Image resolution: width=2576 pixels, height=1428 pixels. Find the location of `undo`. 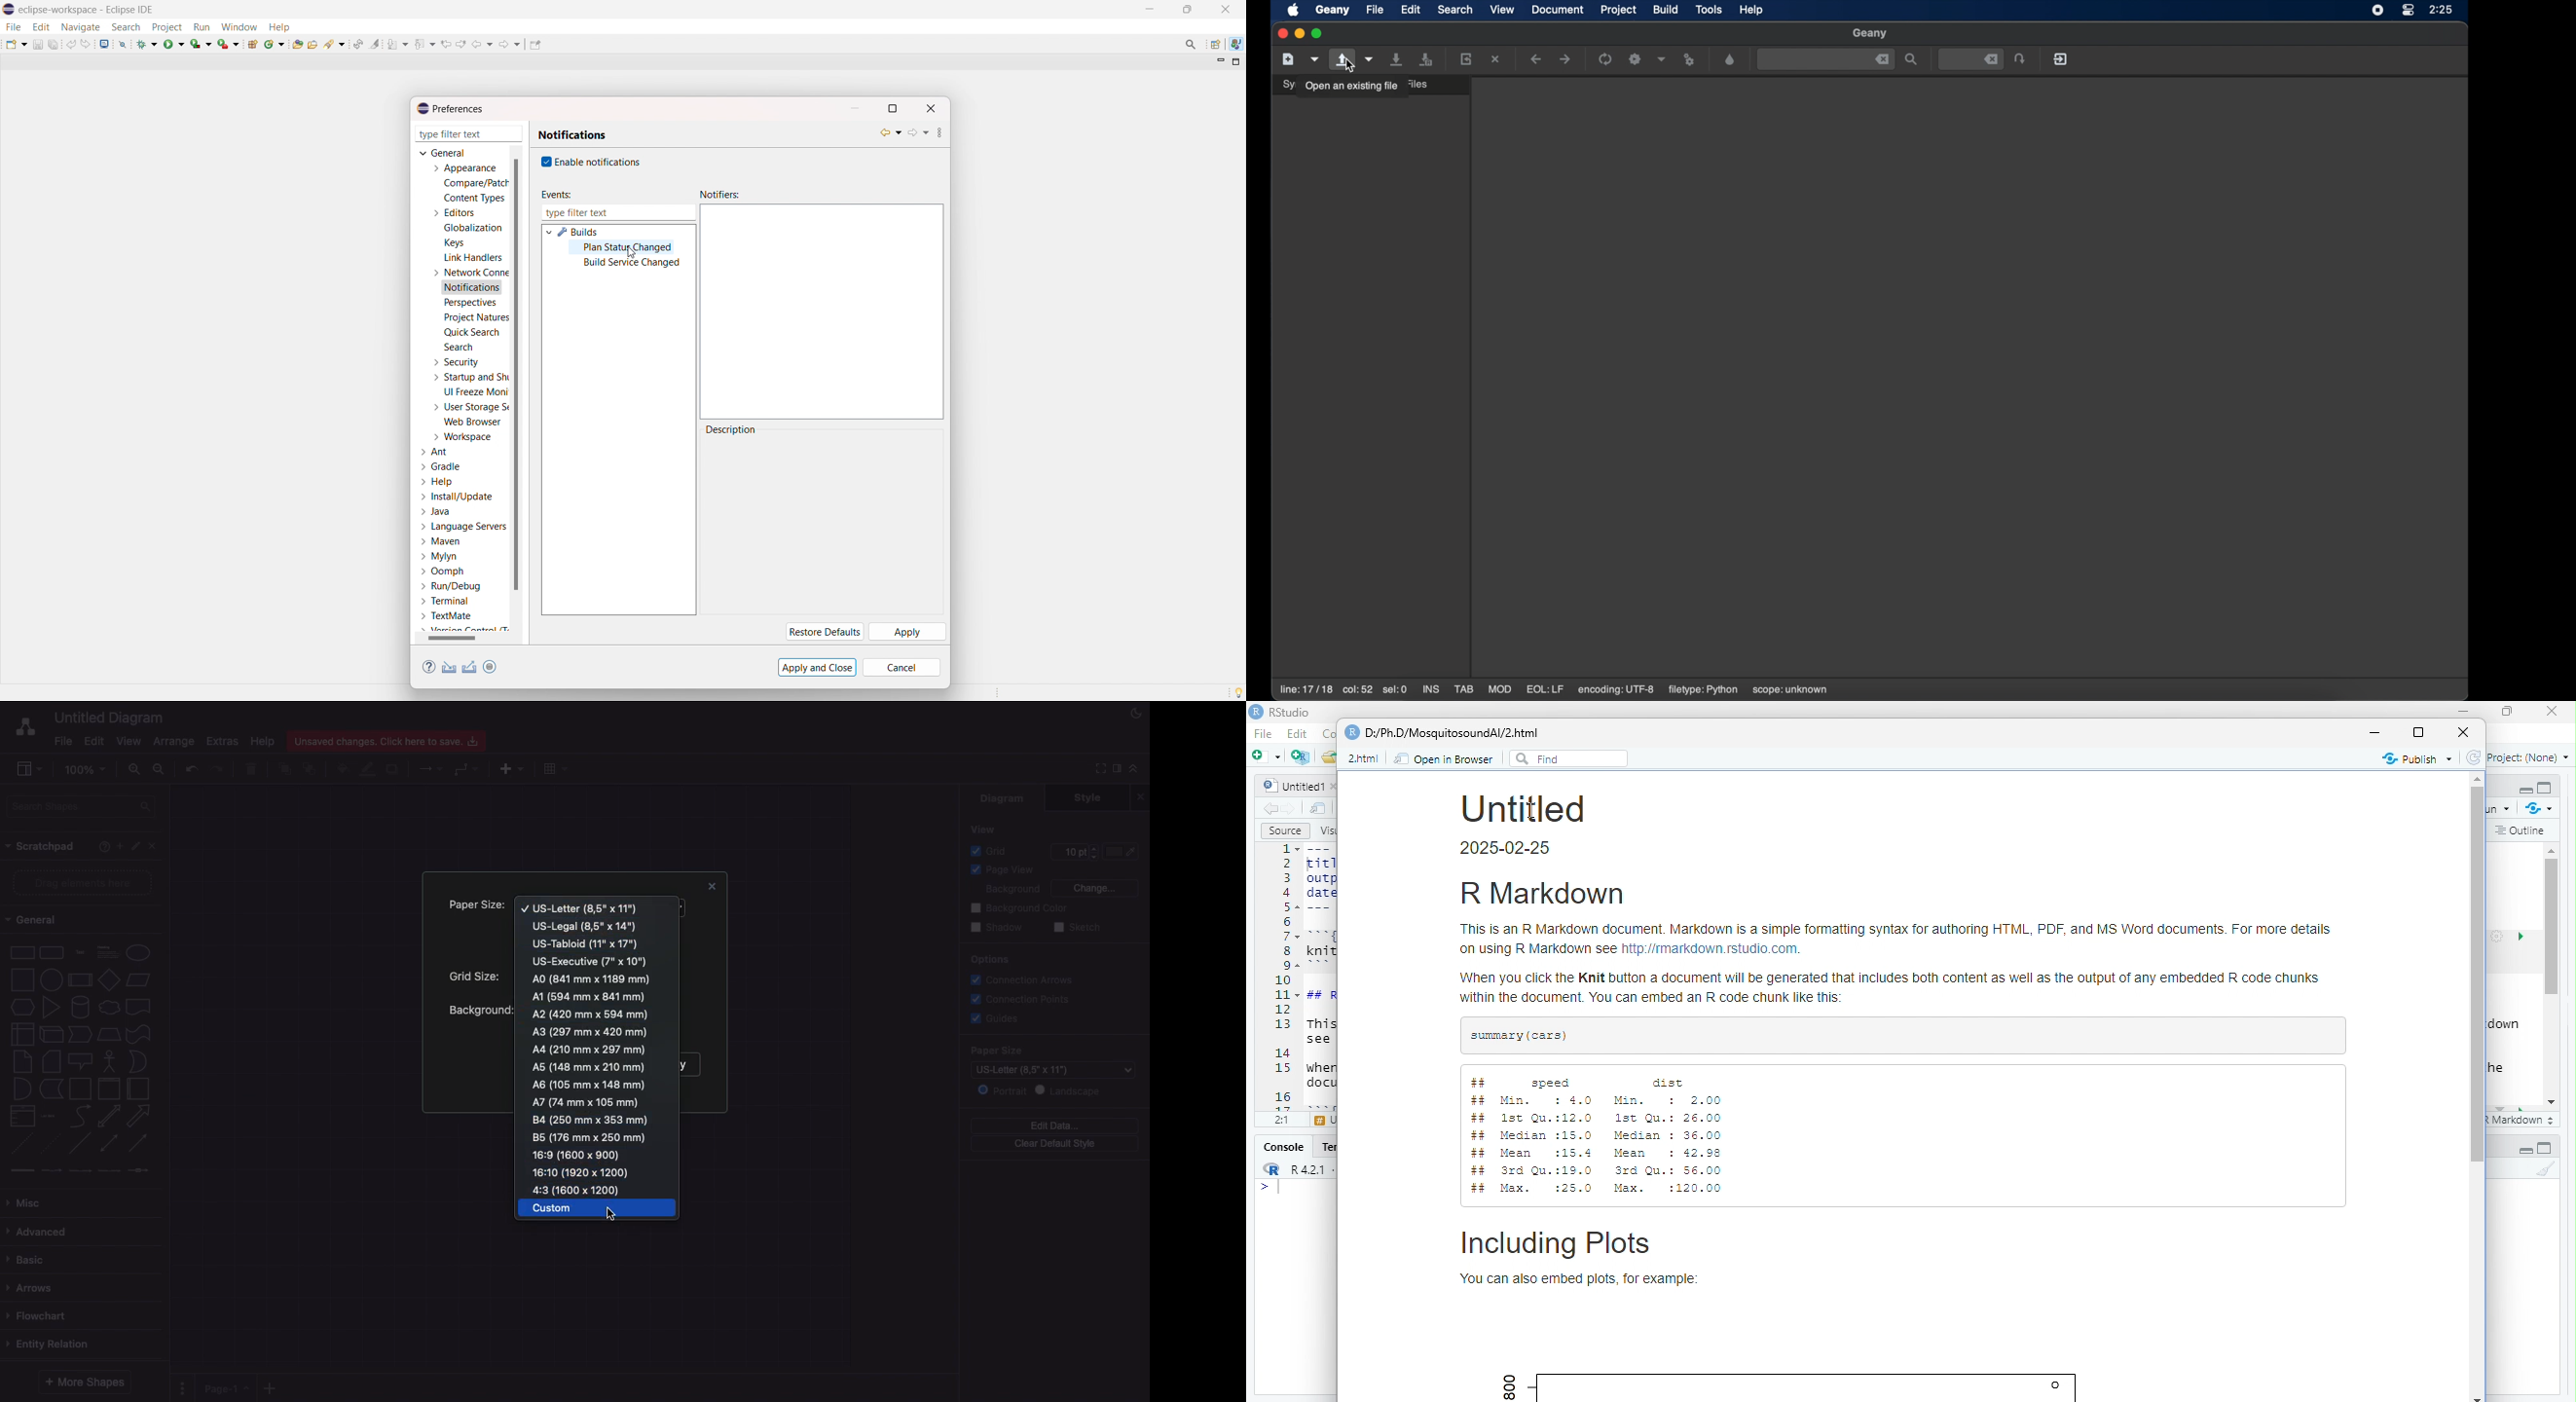

undo is located at coordinates (71, 44).